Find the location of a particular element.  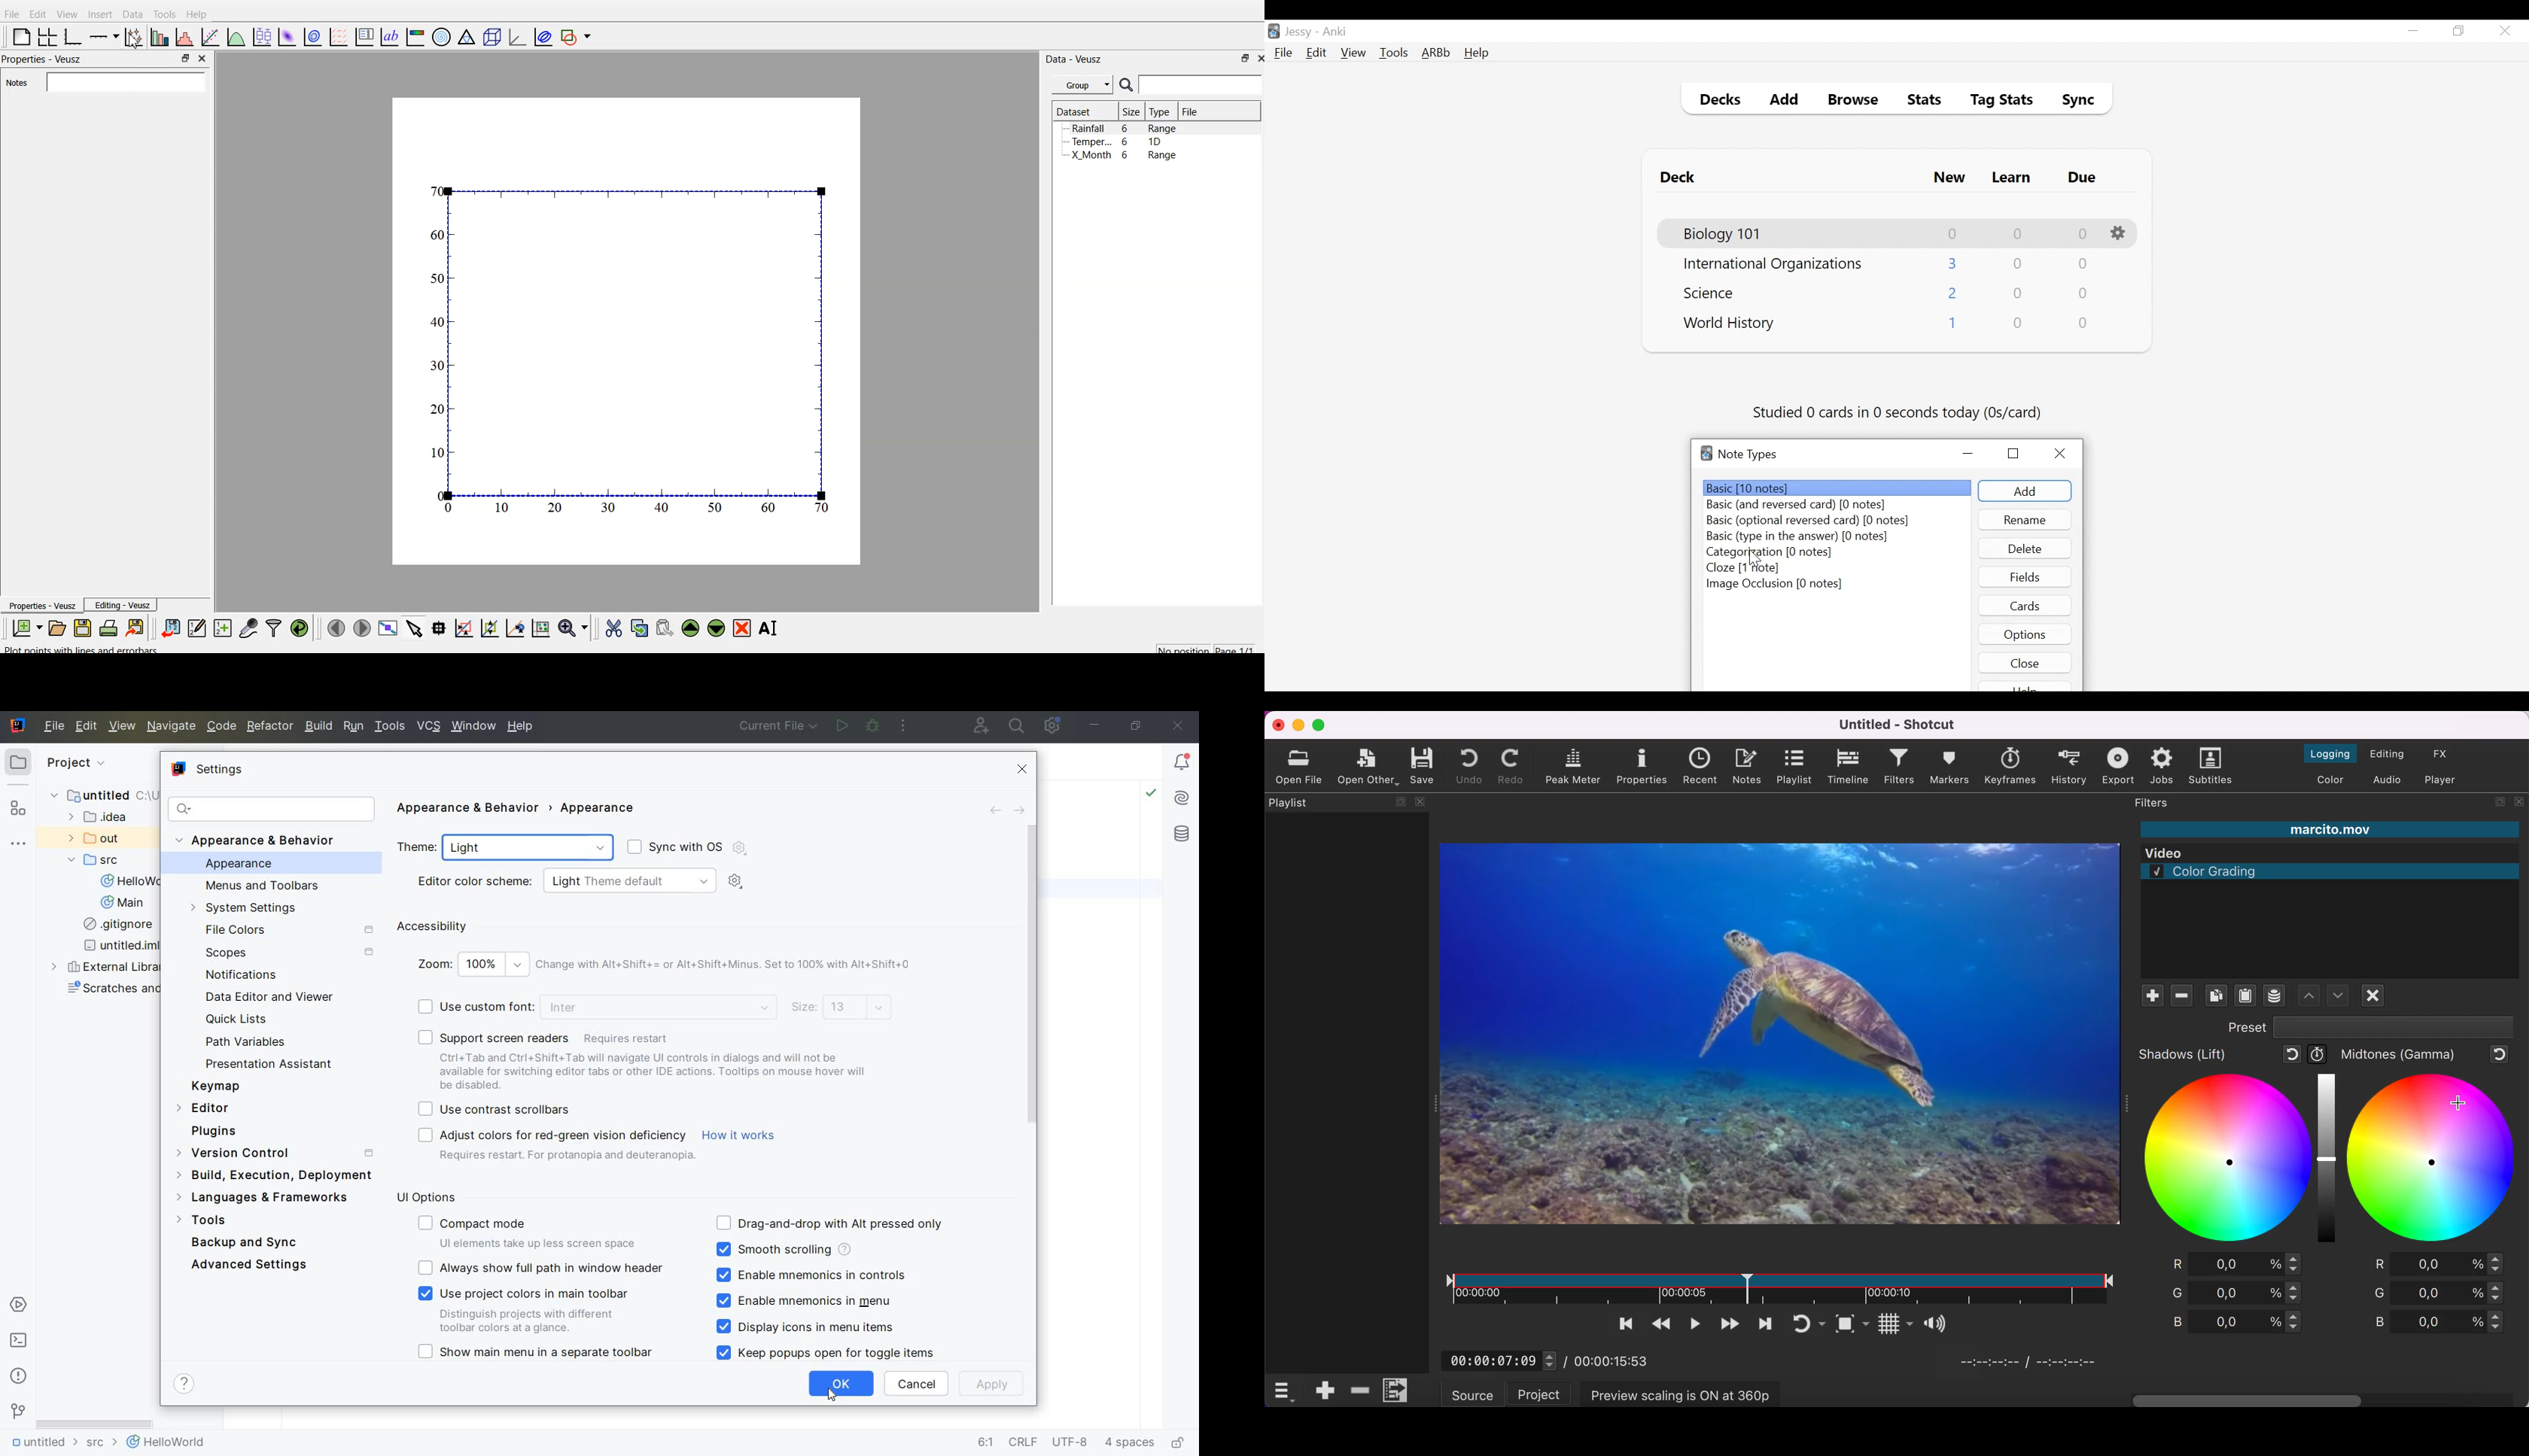

move down the widget  is located at coordinates (714, 629).